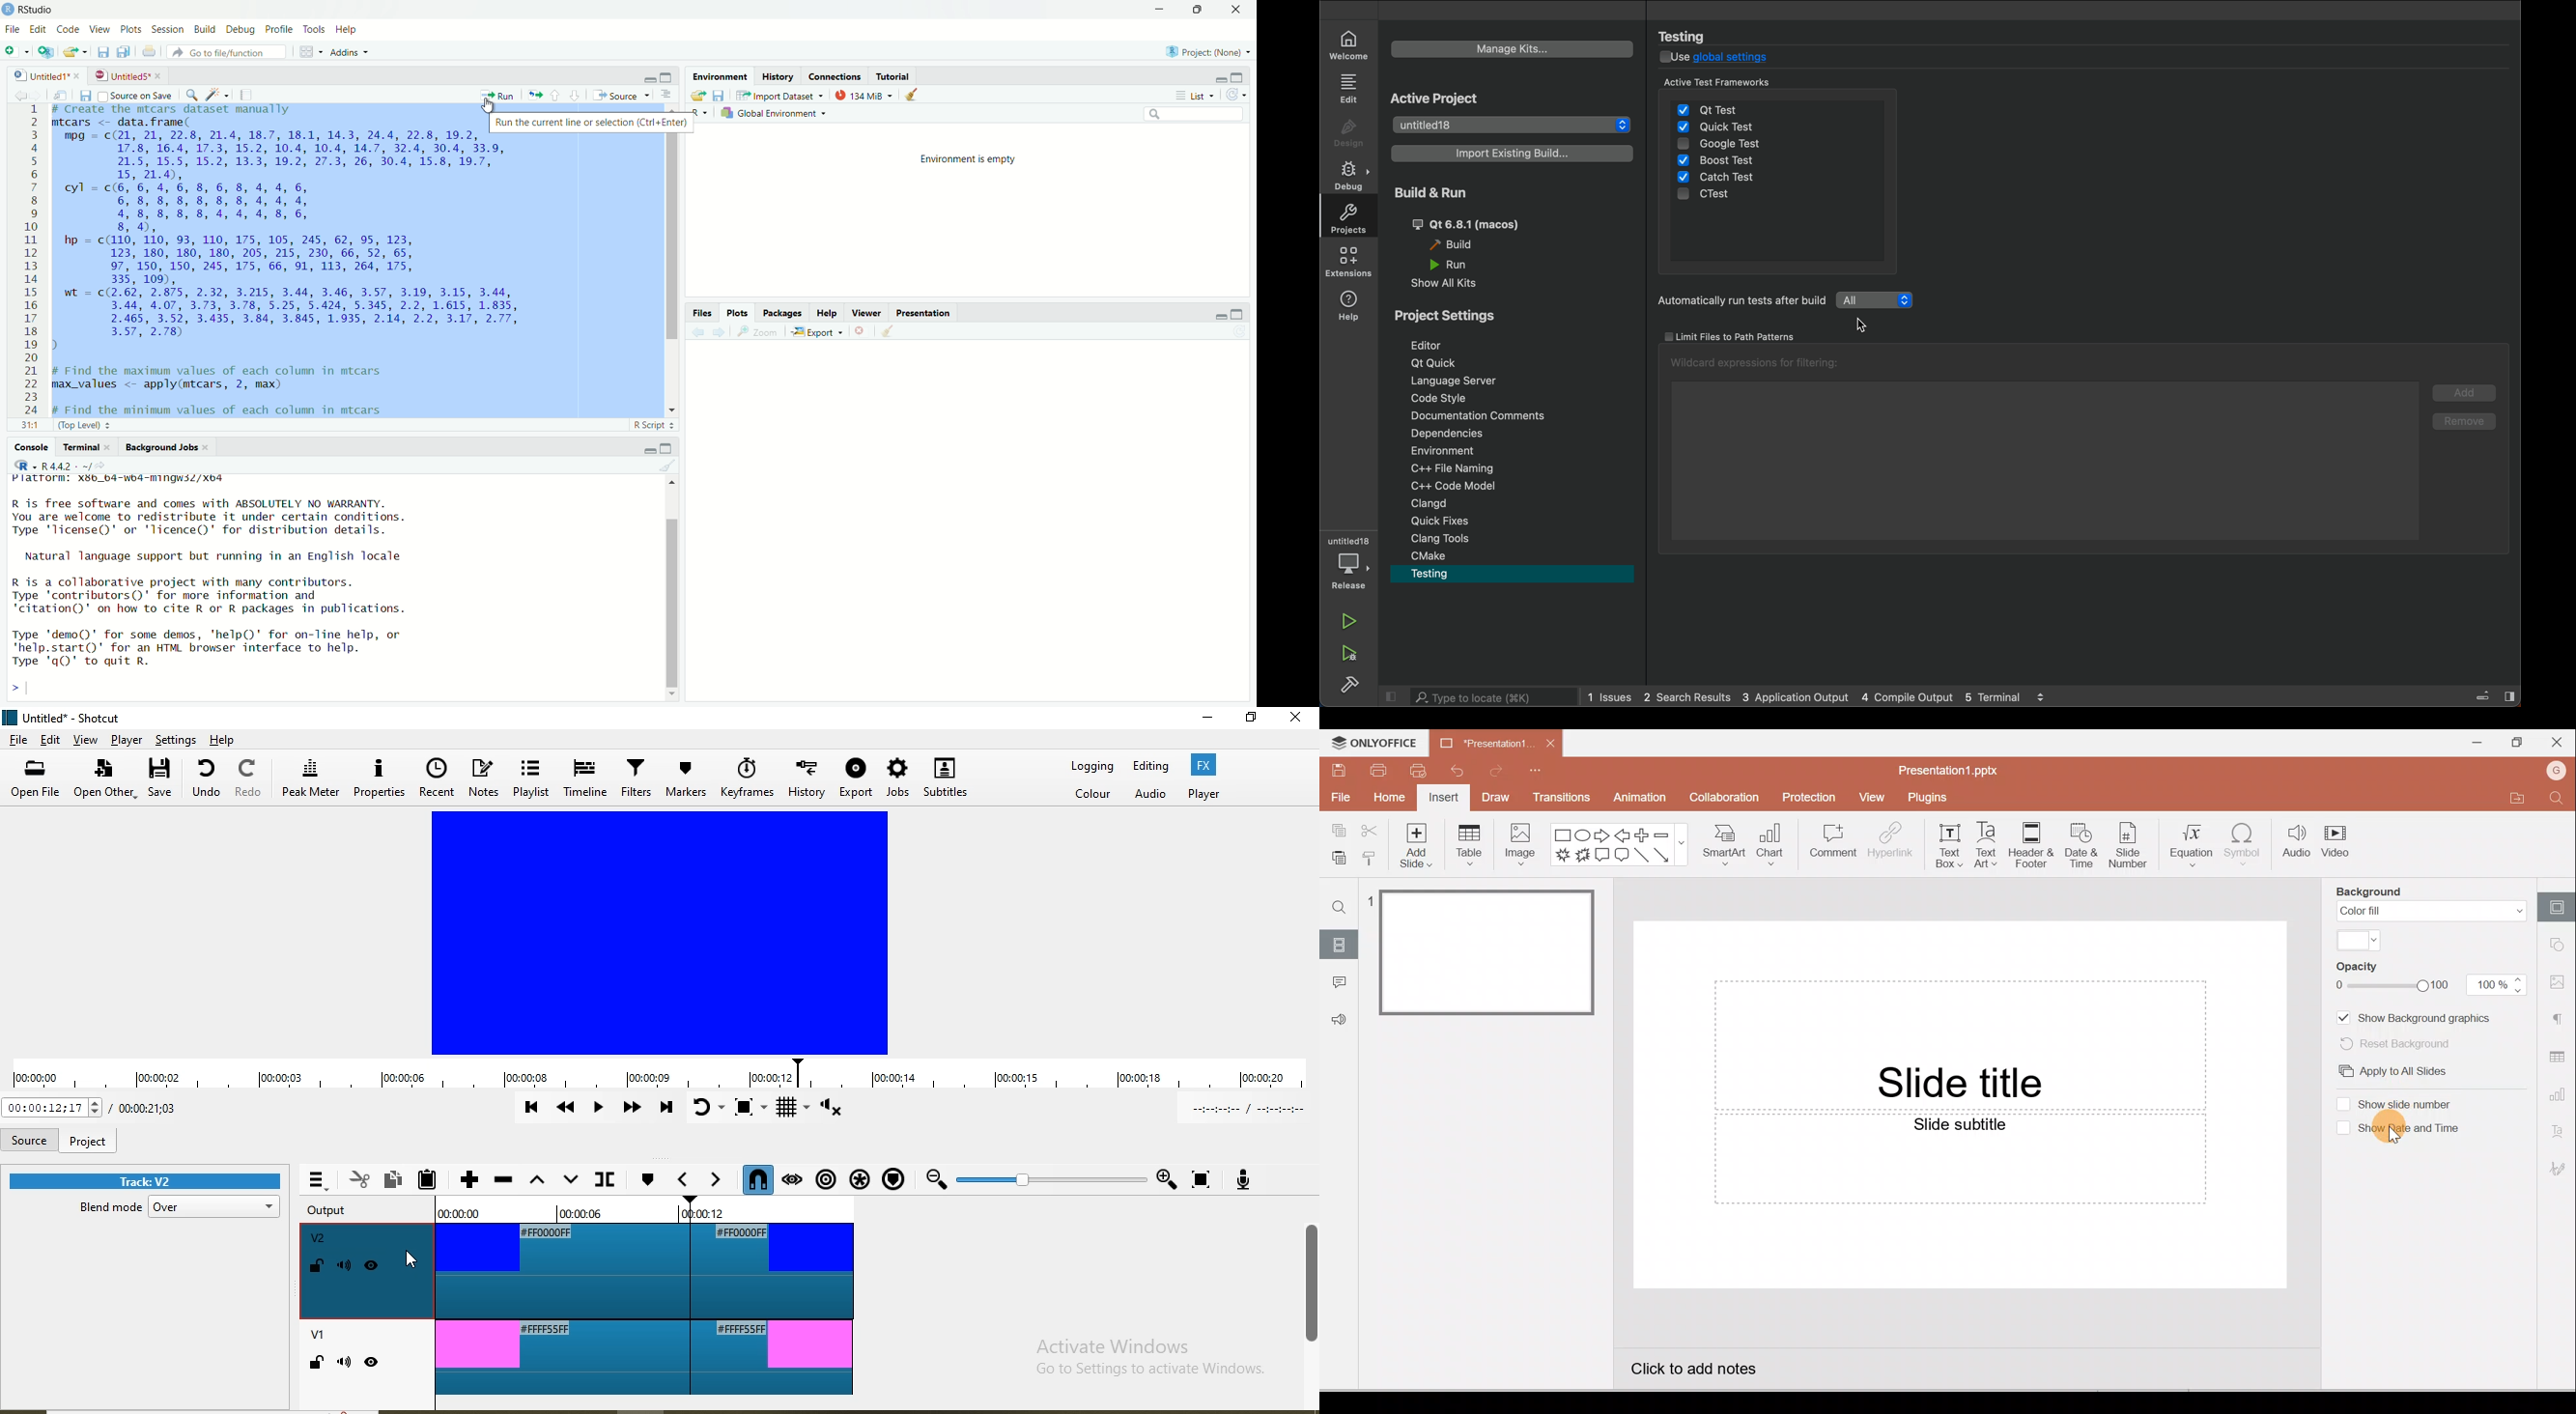 This screenshot has height=1428, width=2576. Describe the element at coordinates (240, 29) in the screenshot. I see `Debug` at that location.